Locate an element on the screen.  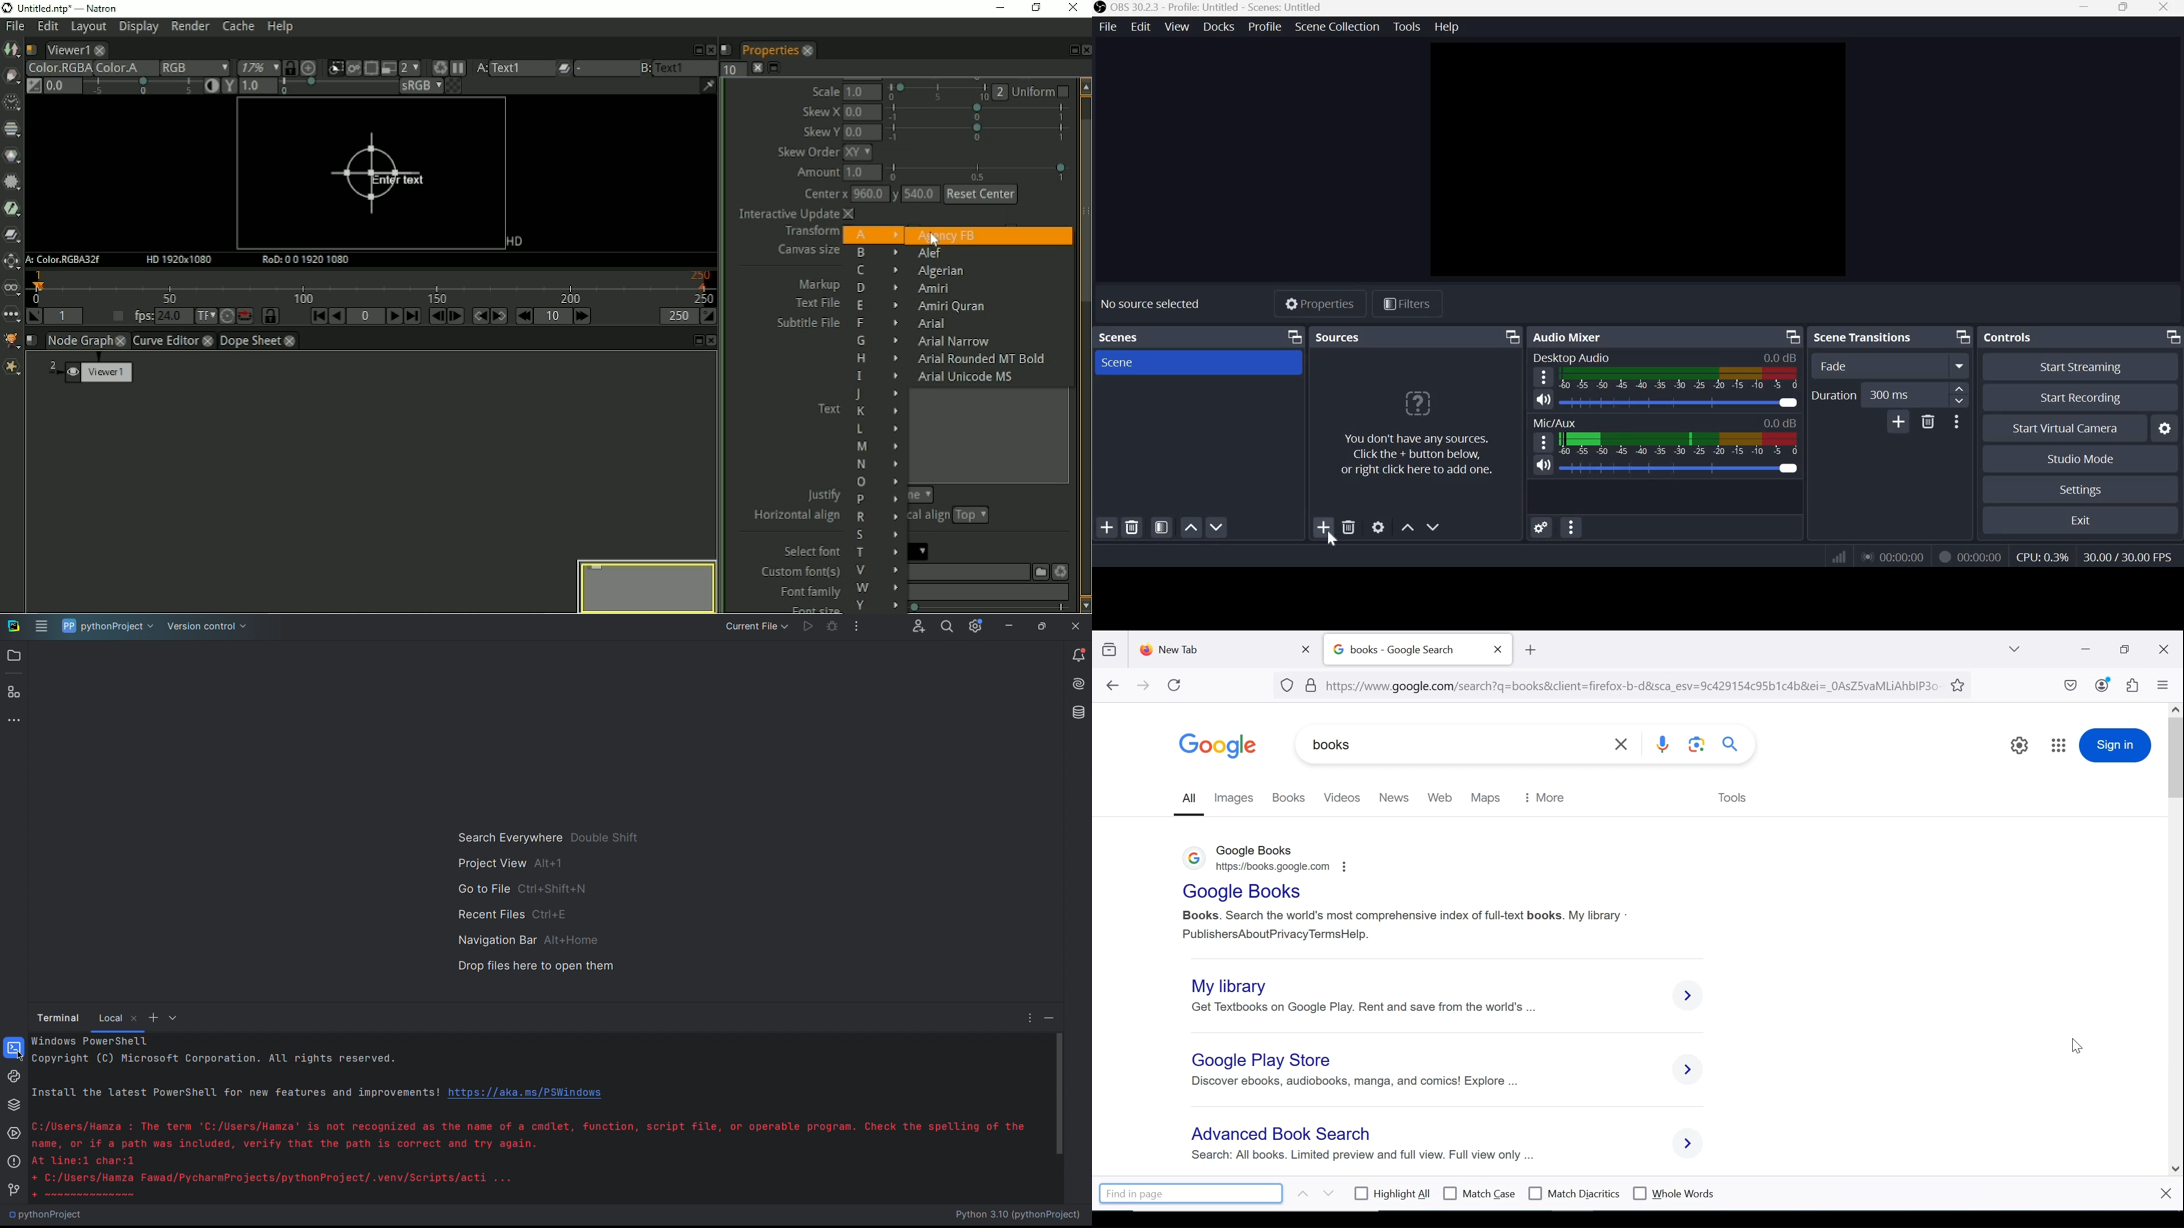
Switch between "Neutral" 1.0 gain f-stop and the previous setting  is located at coordinates (33, 86).